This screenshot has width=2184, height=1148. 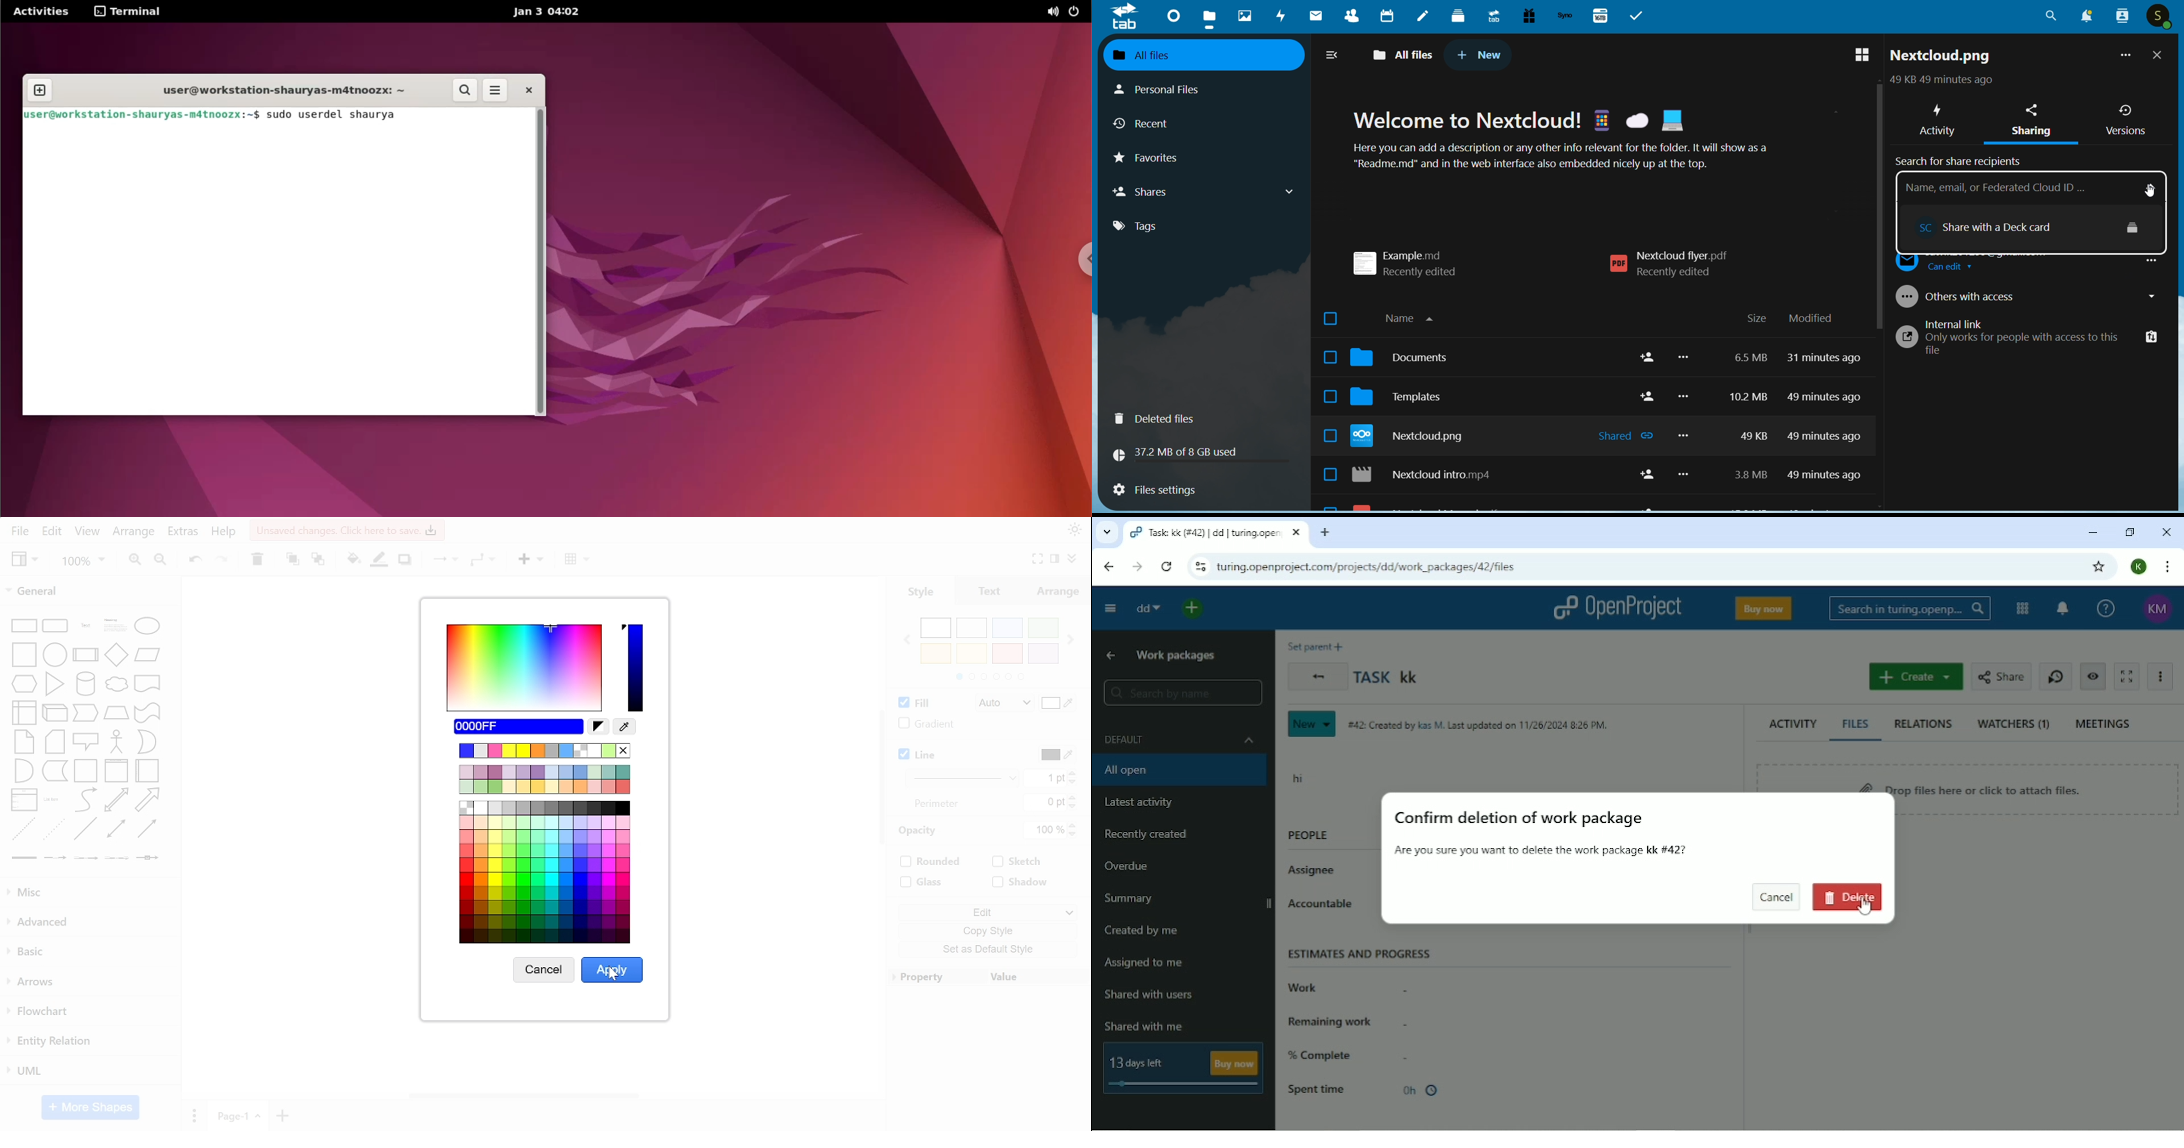 I want to click on style, so click(x=921, y=592).